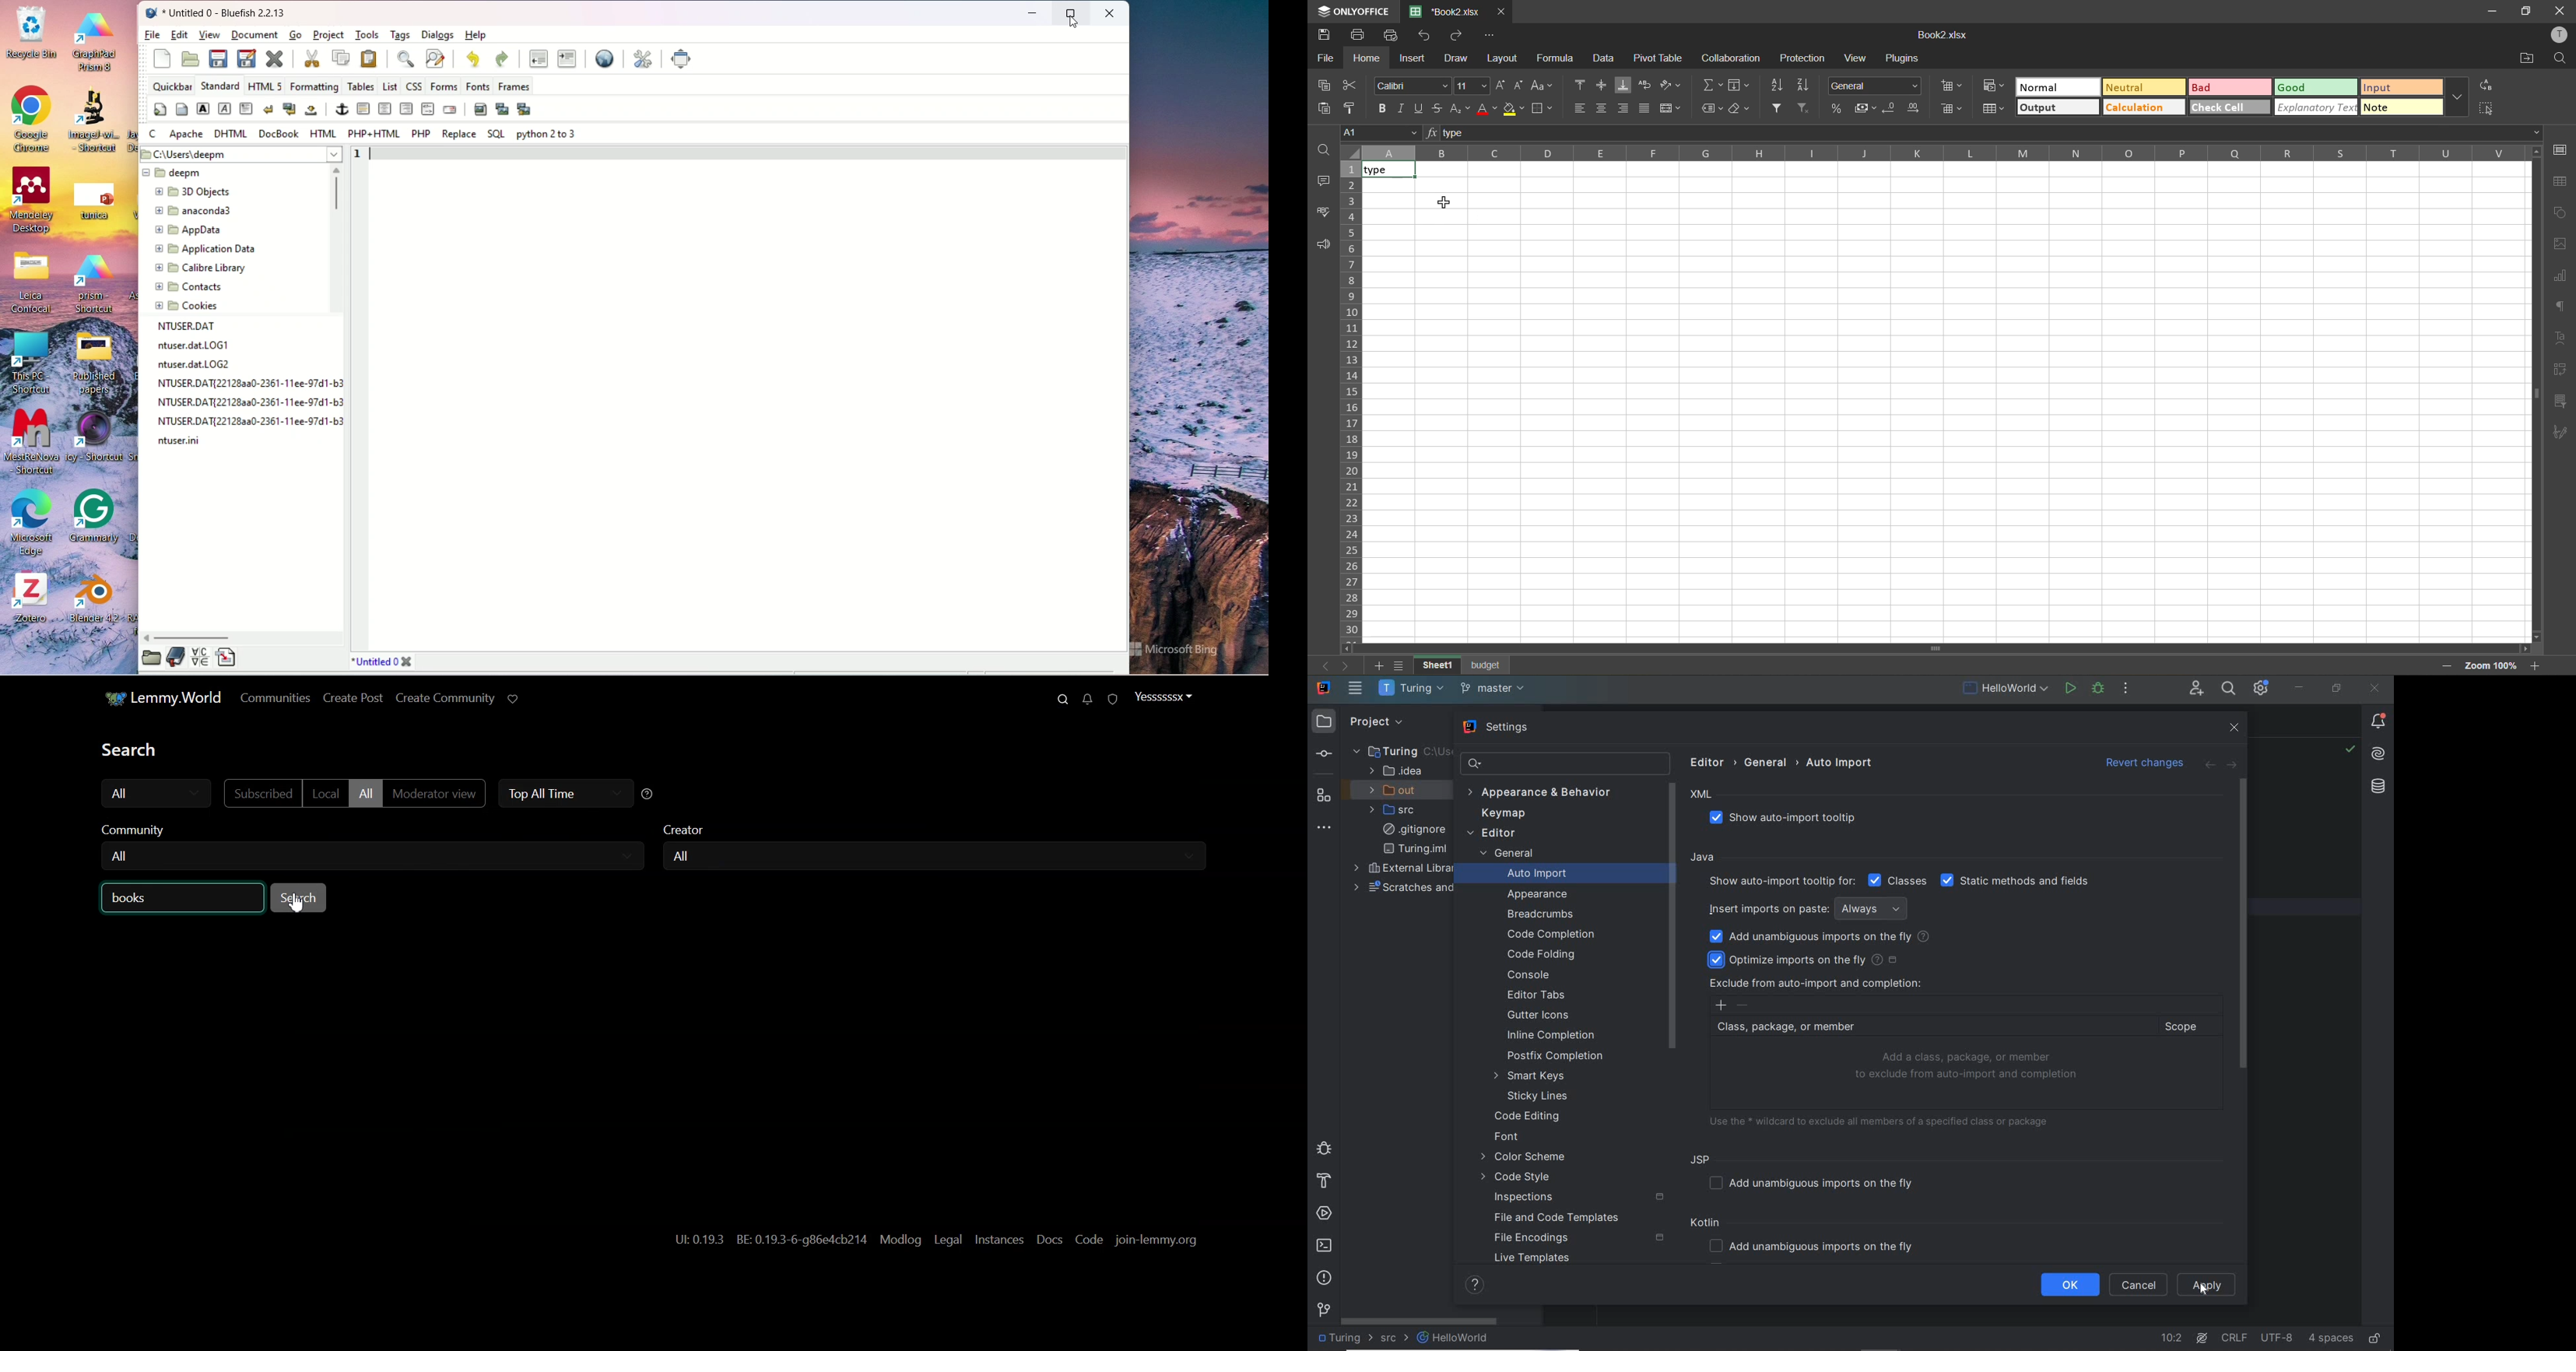 This screenshot has width=2576, height=1372. Describe the element at coordinates (1299, 971) in the screenshot. I see `Vertical scroll bar` at that location.